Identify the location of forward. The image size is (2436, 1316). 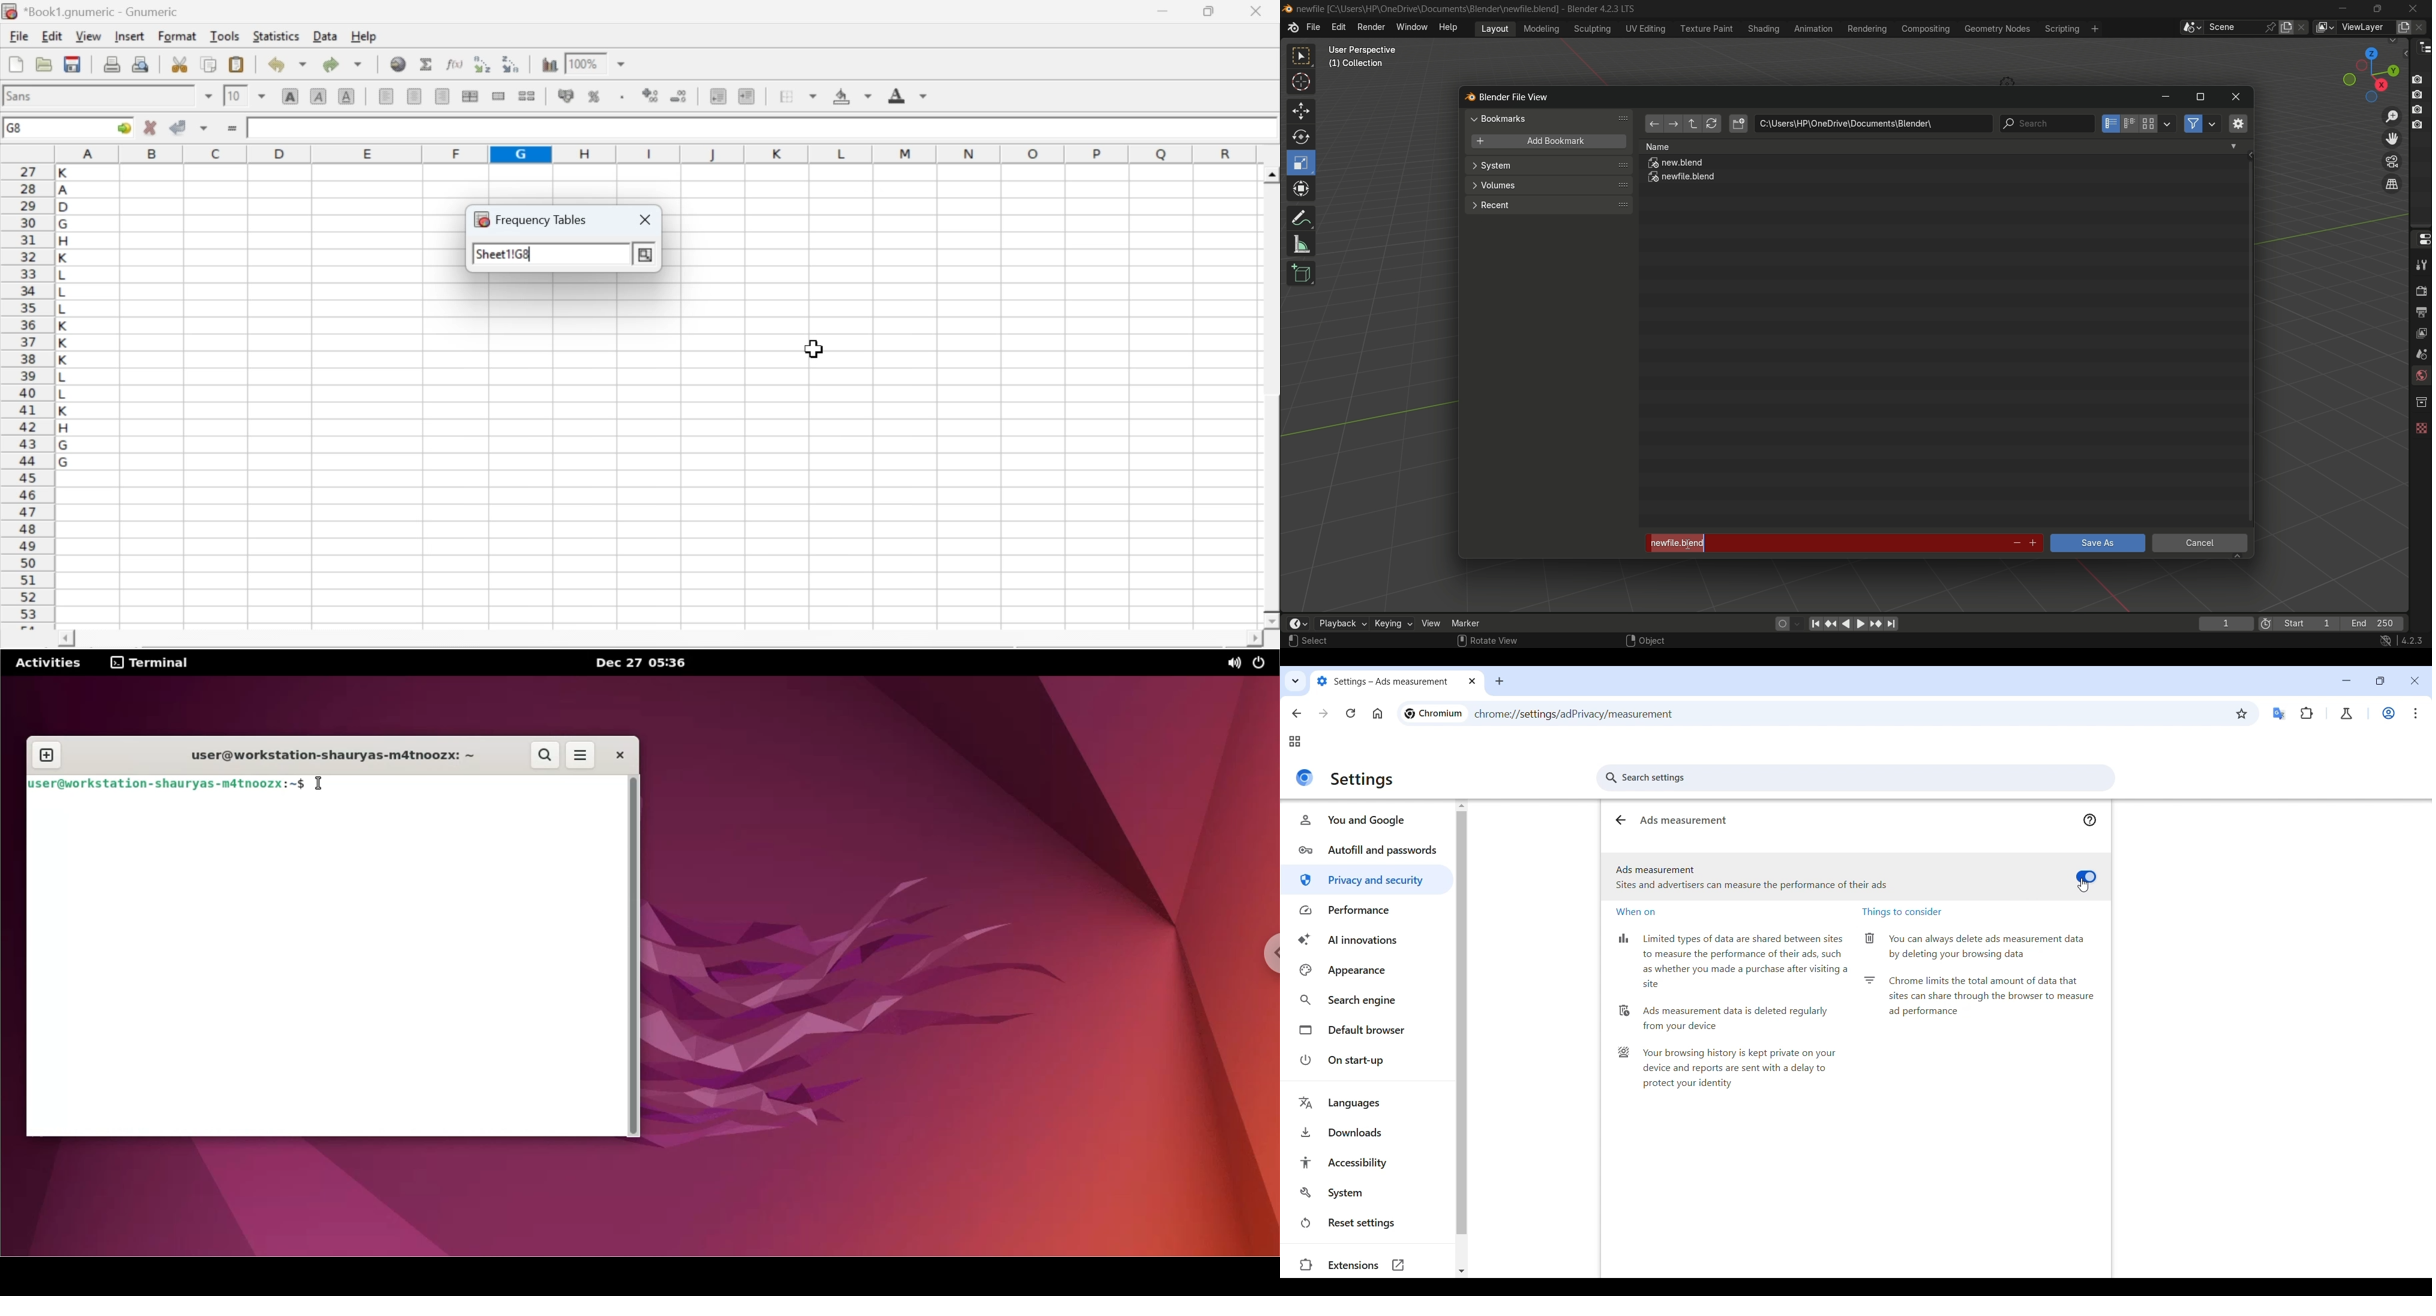
(1672, 125).